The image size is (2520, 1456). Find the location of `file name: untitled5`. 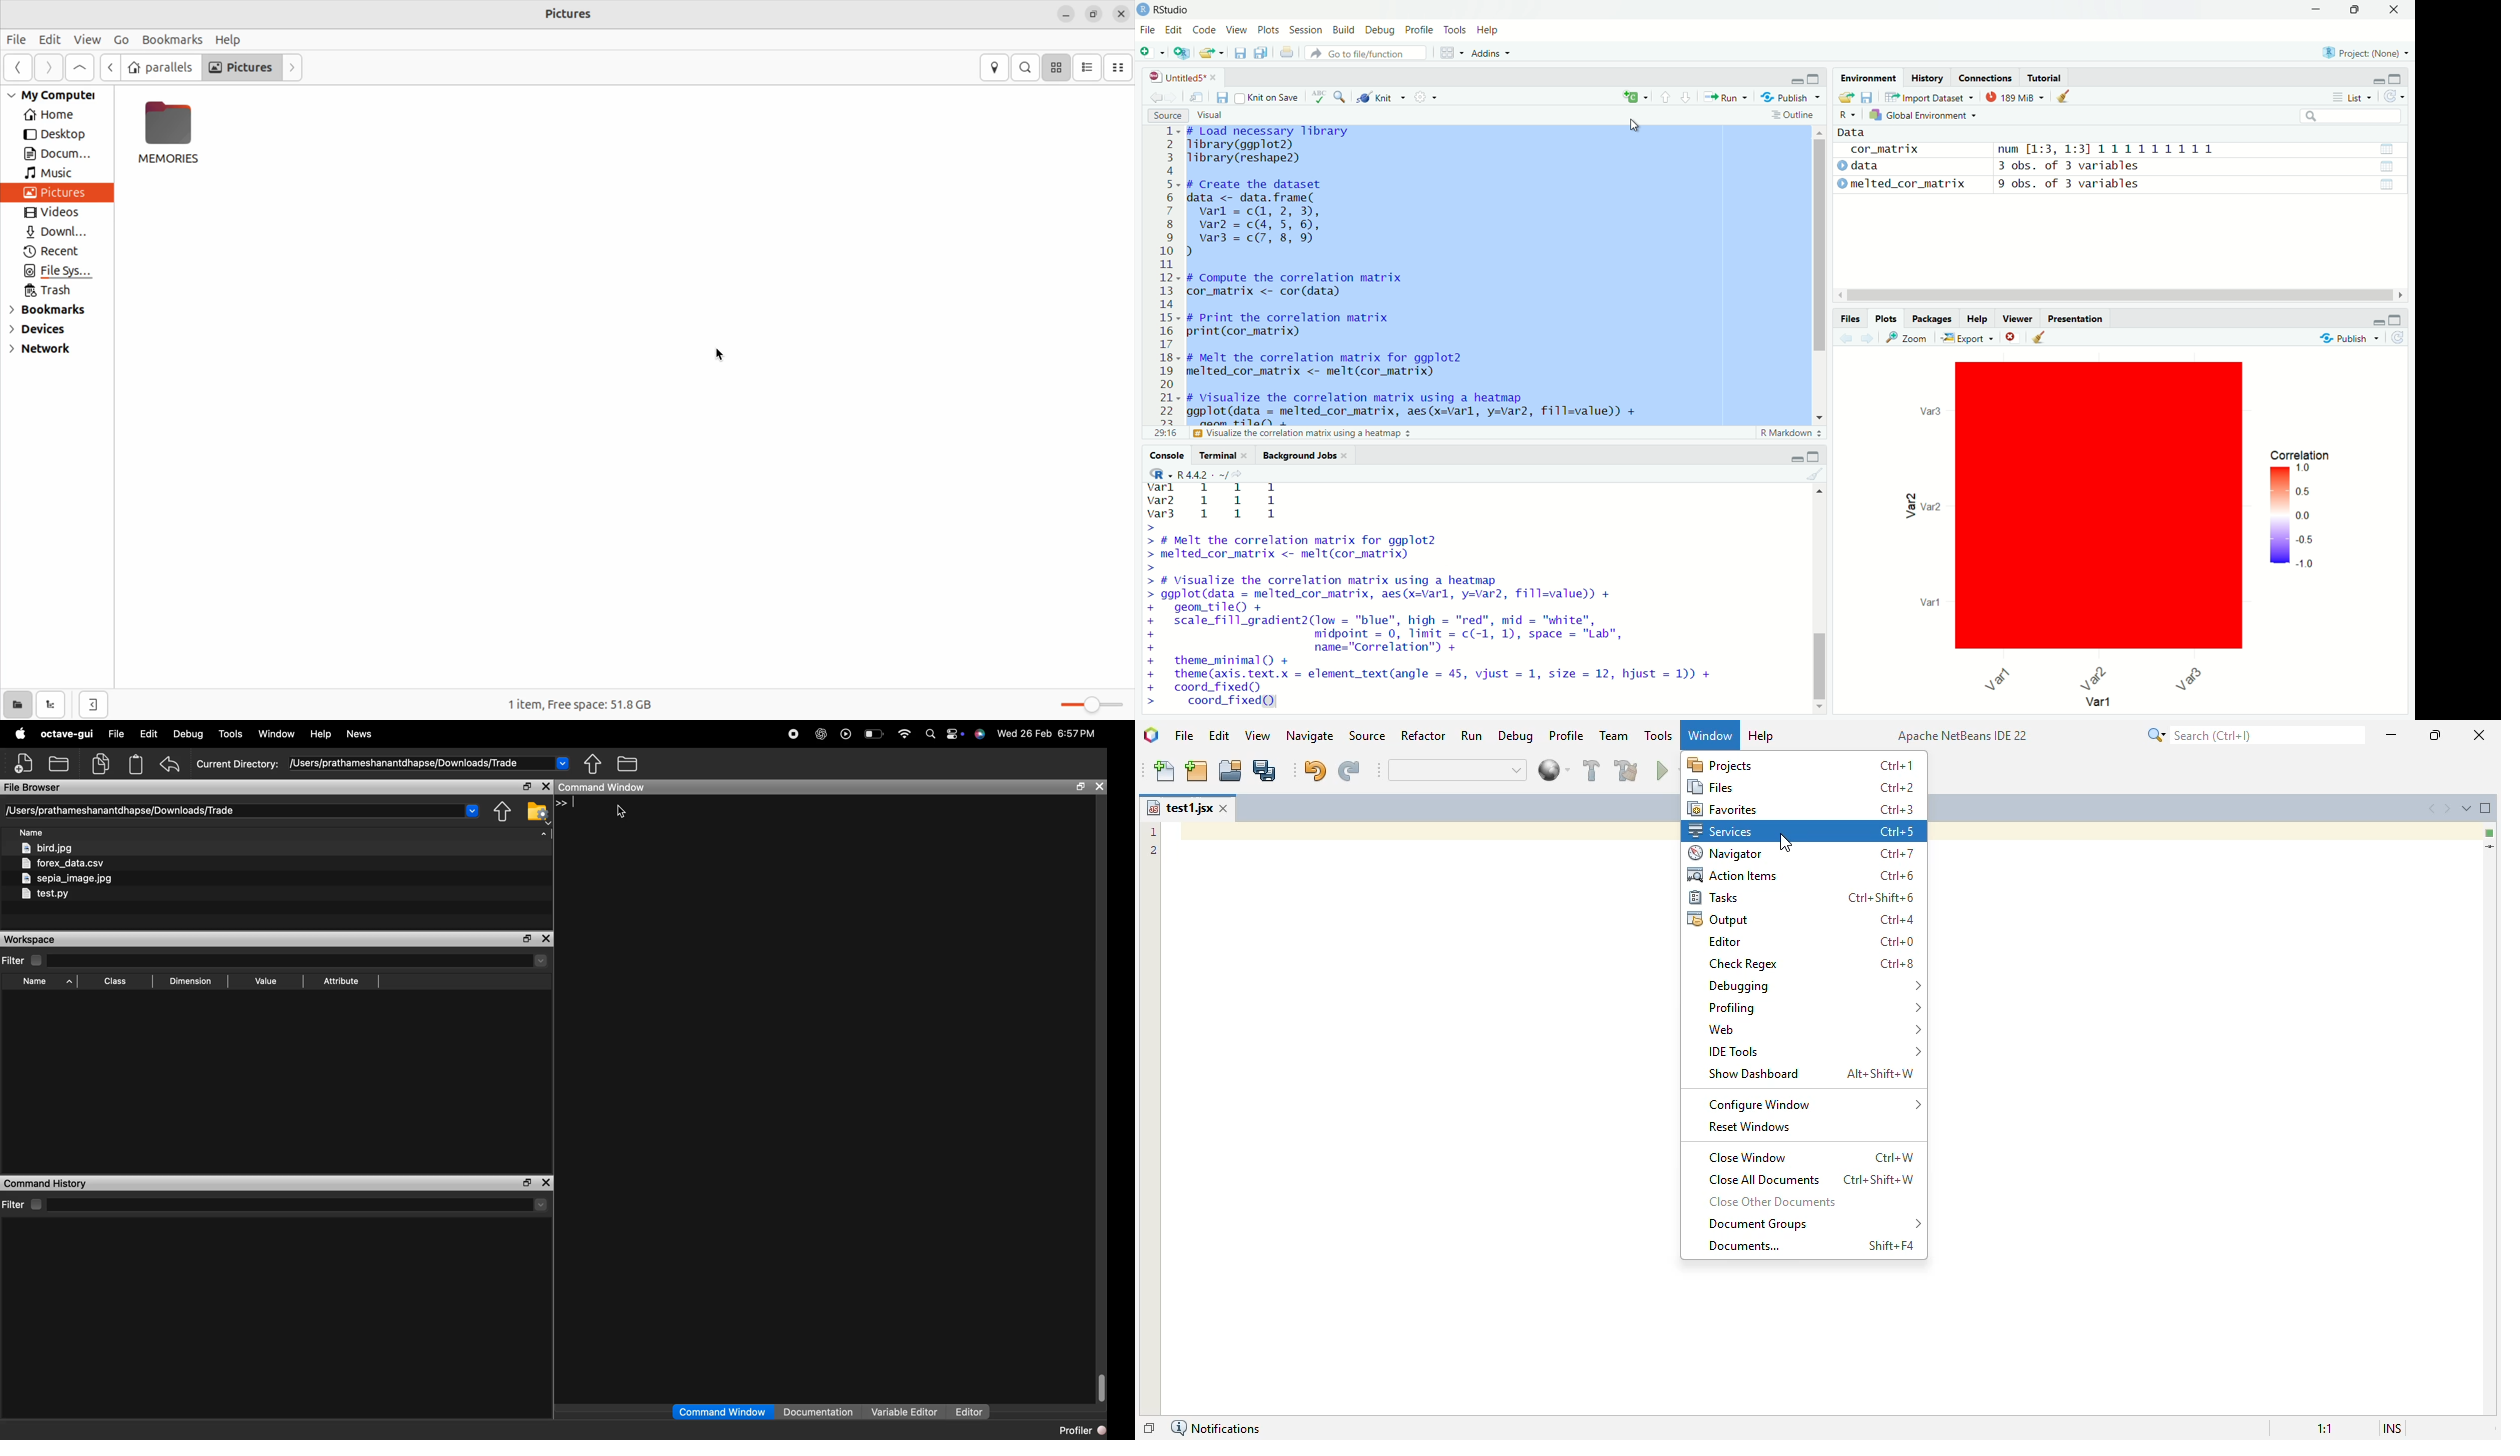

file name: untitled5 is located at coordinates (1179, 77).